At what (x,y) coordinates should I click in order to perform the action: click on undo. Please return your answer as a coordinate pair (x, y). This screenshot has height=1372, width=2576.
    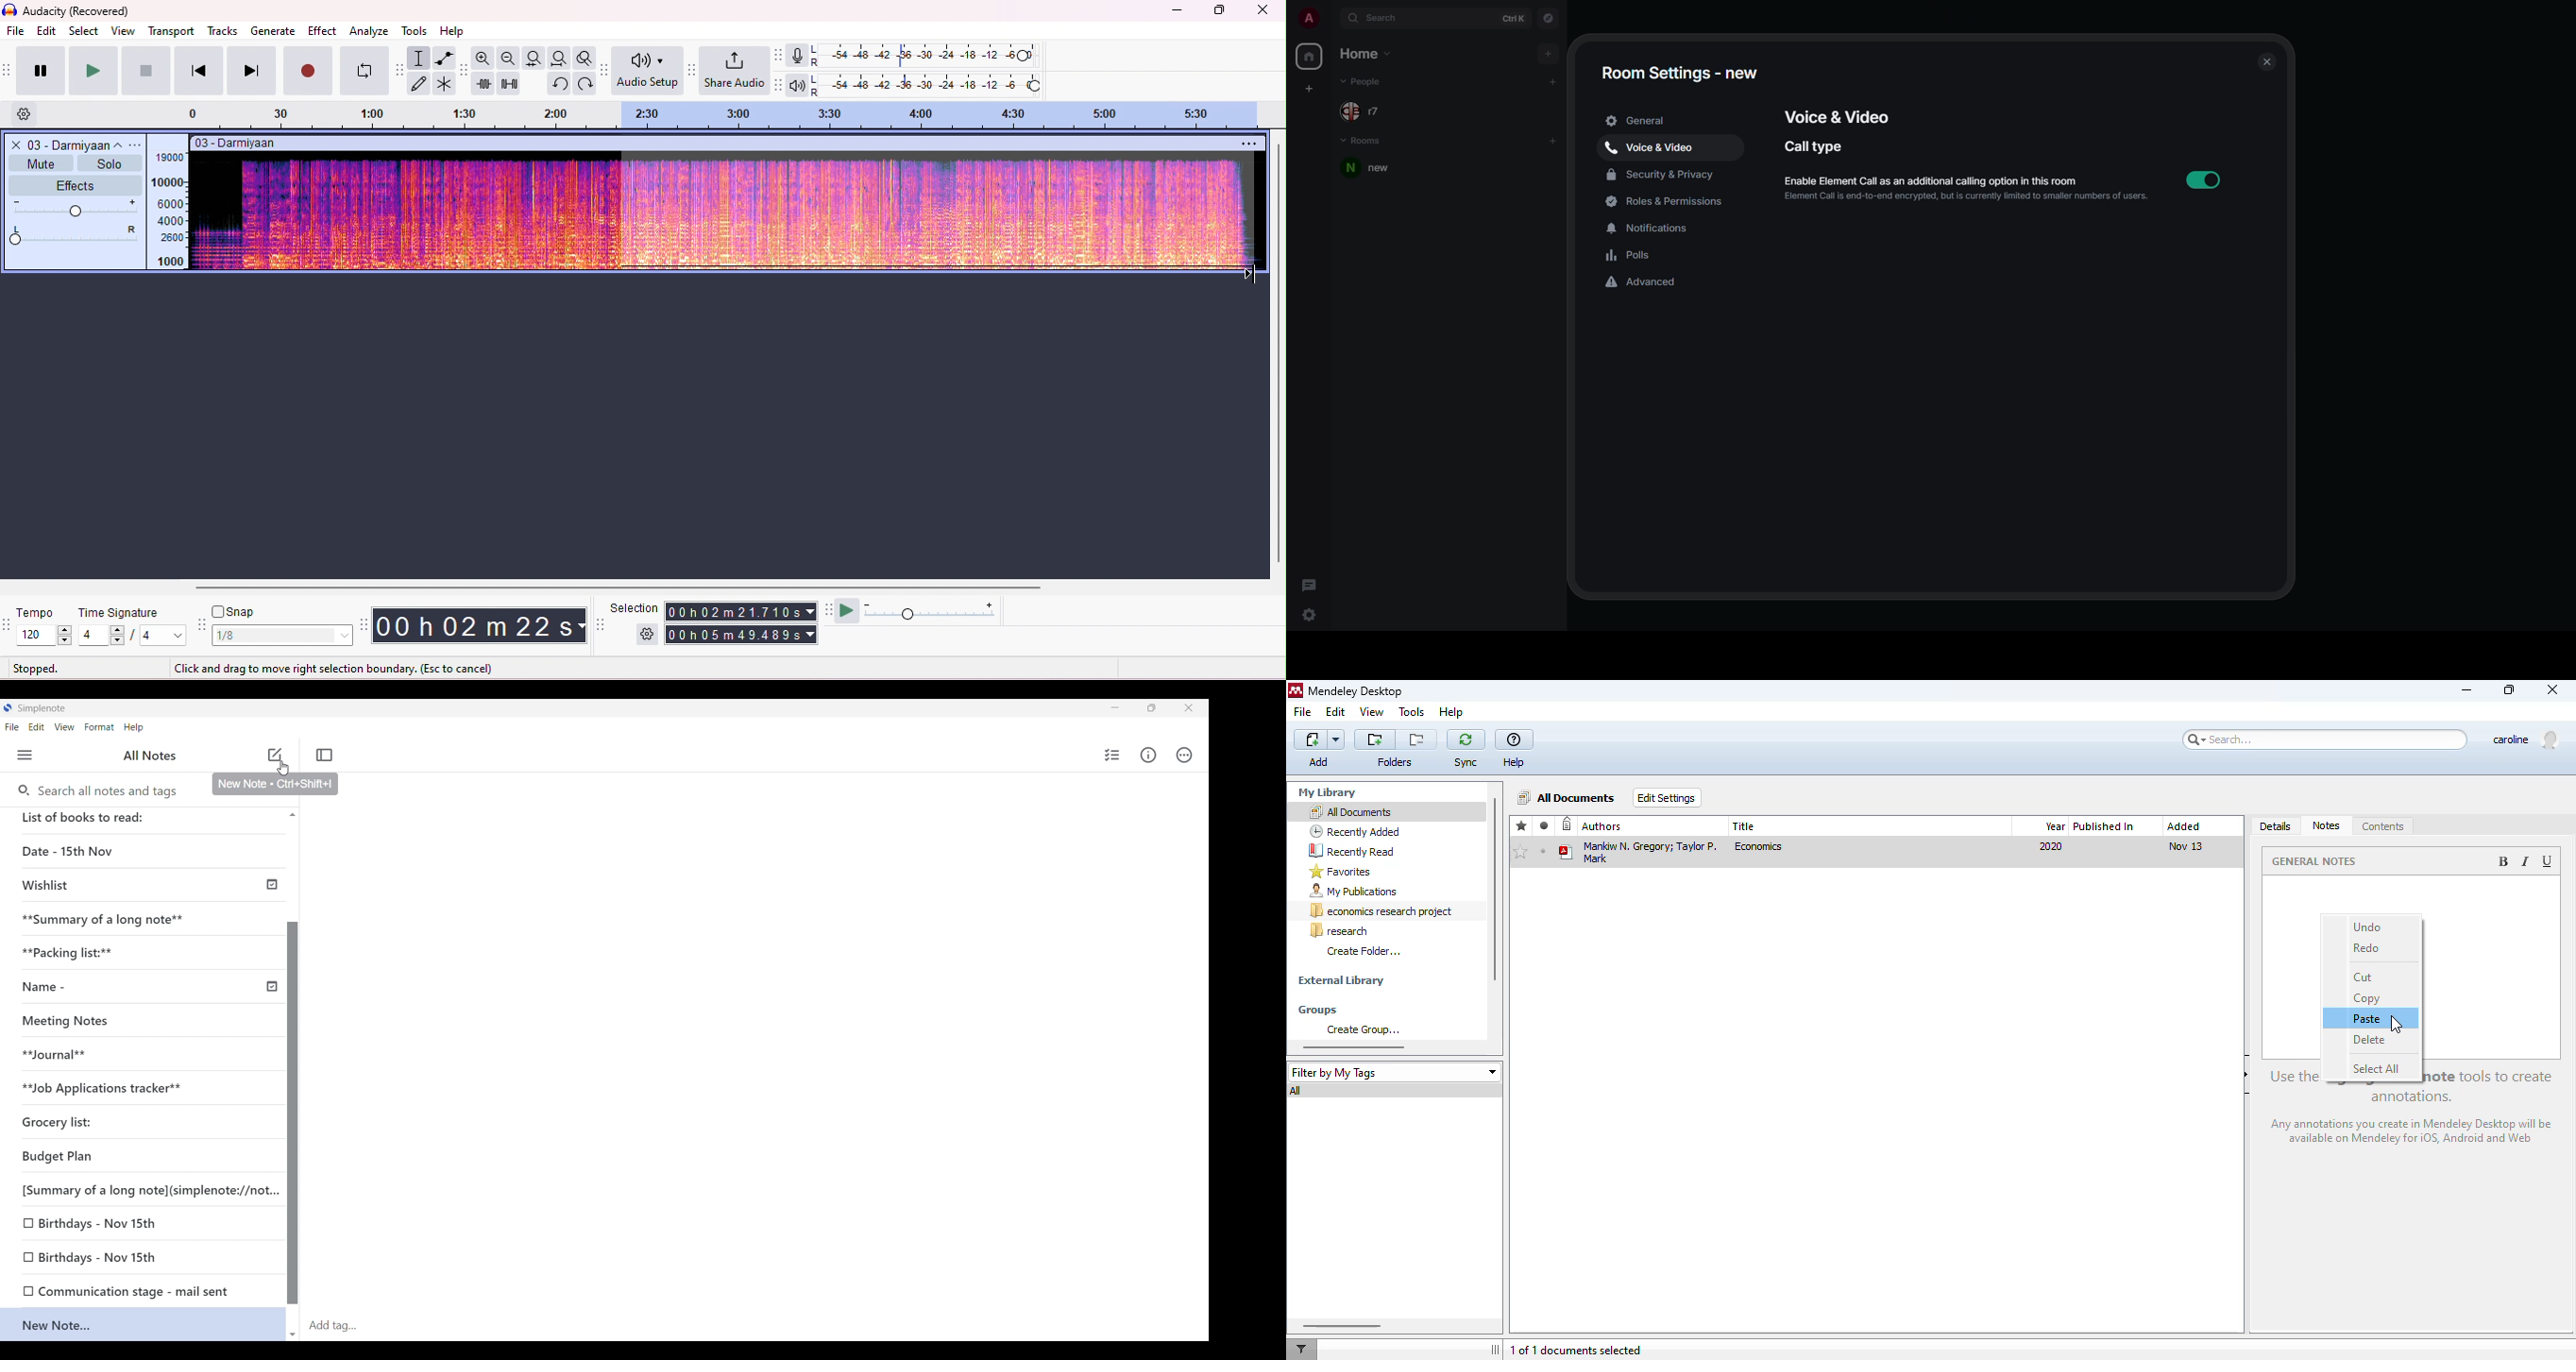
    Looking at the image, I should click on (2368, 926).